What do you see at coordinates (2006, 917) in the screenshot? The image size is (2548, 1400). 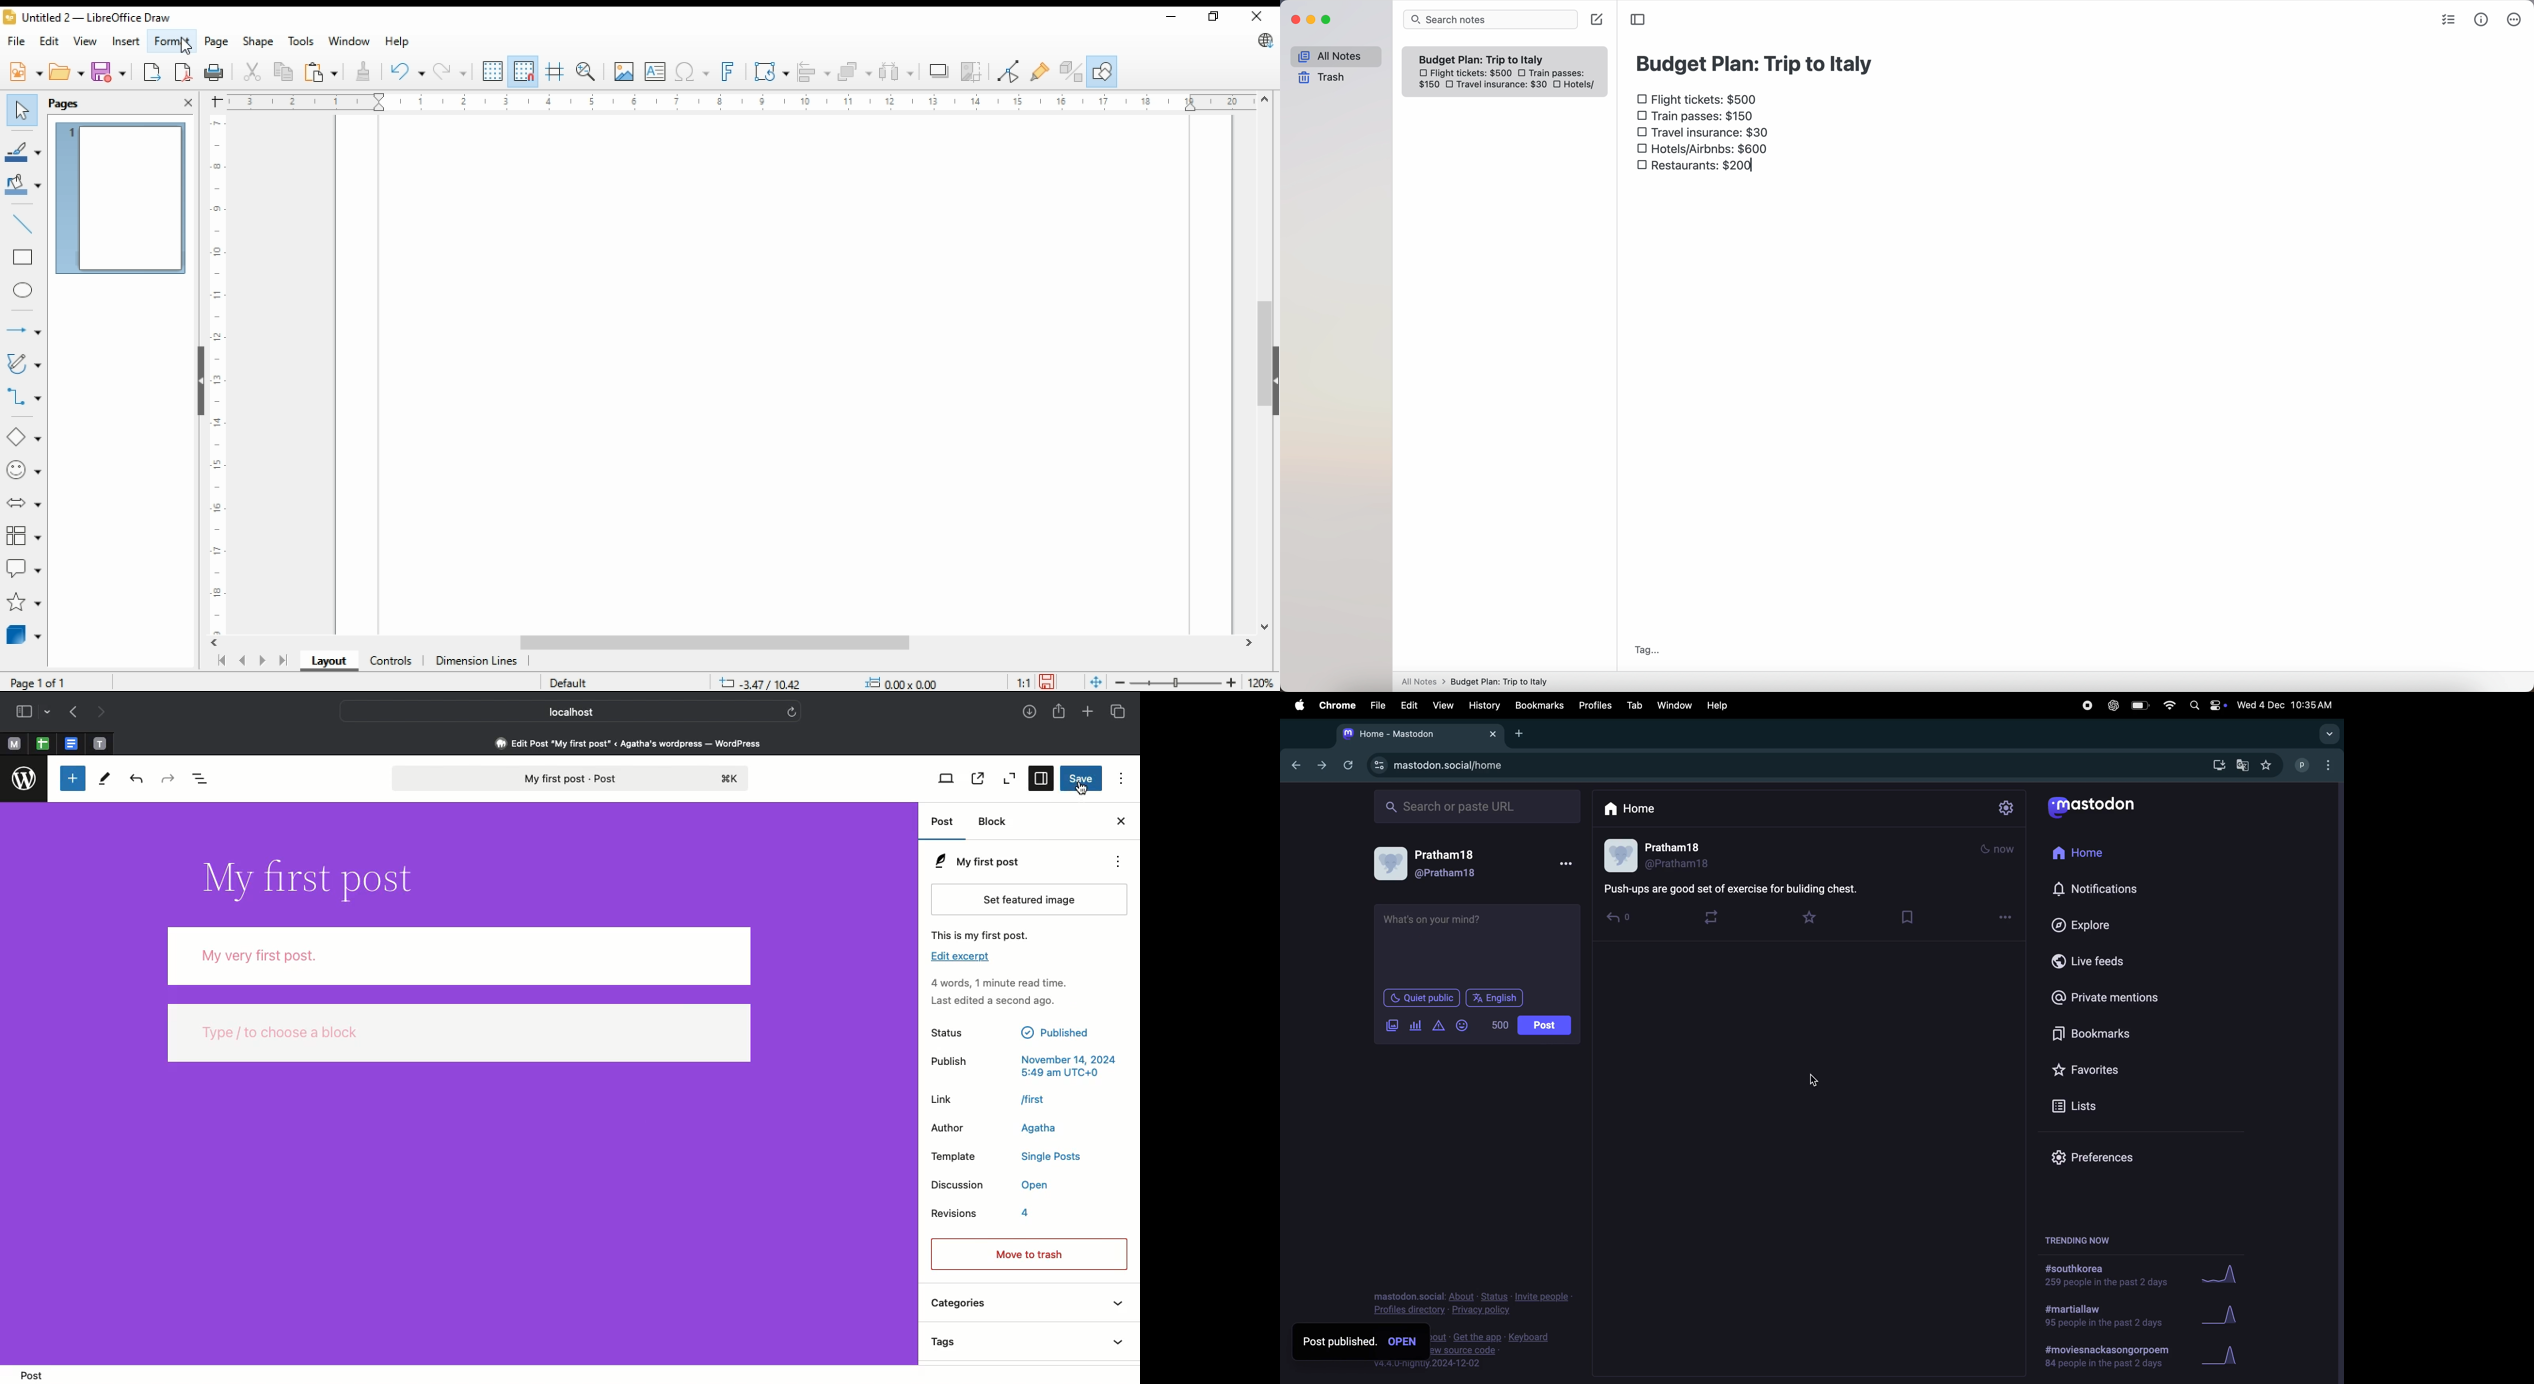 I see `options` at bounding box center [2006, 917].